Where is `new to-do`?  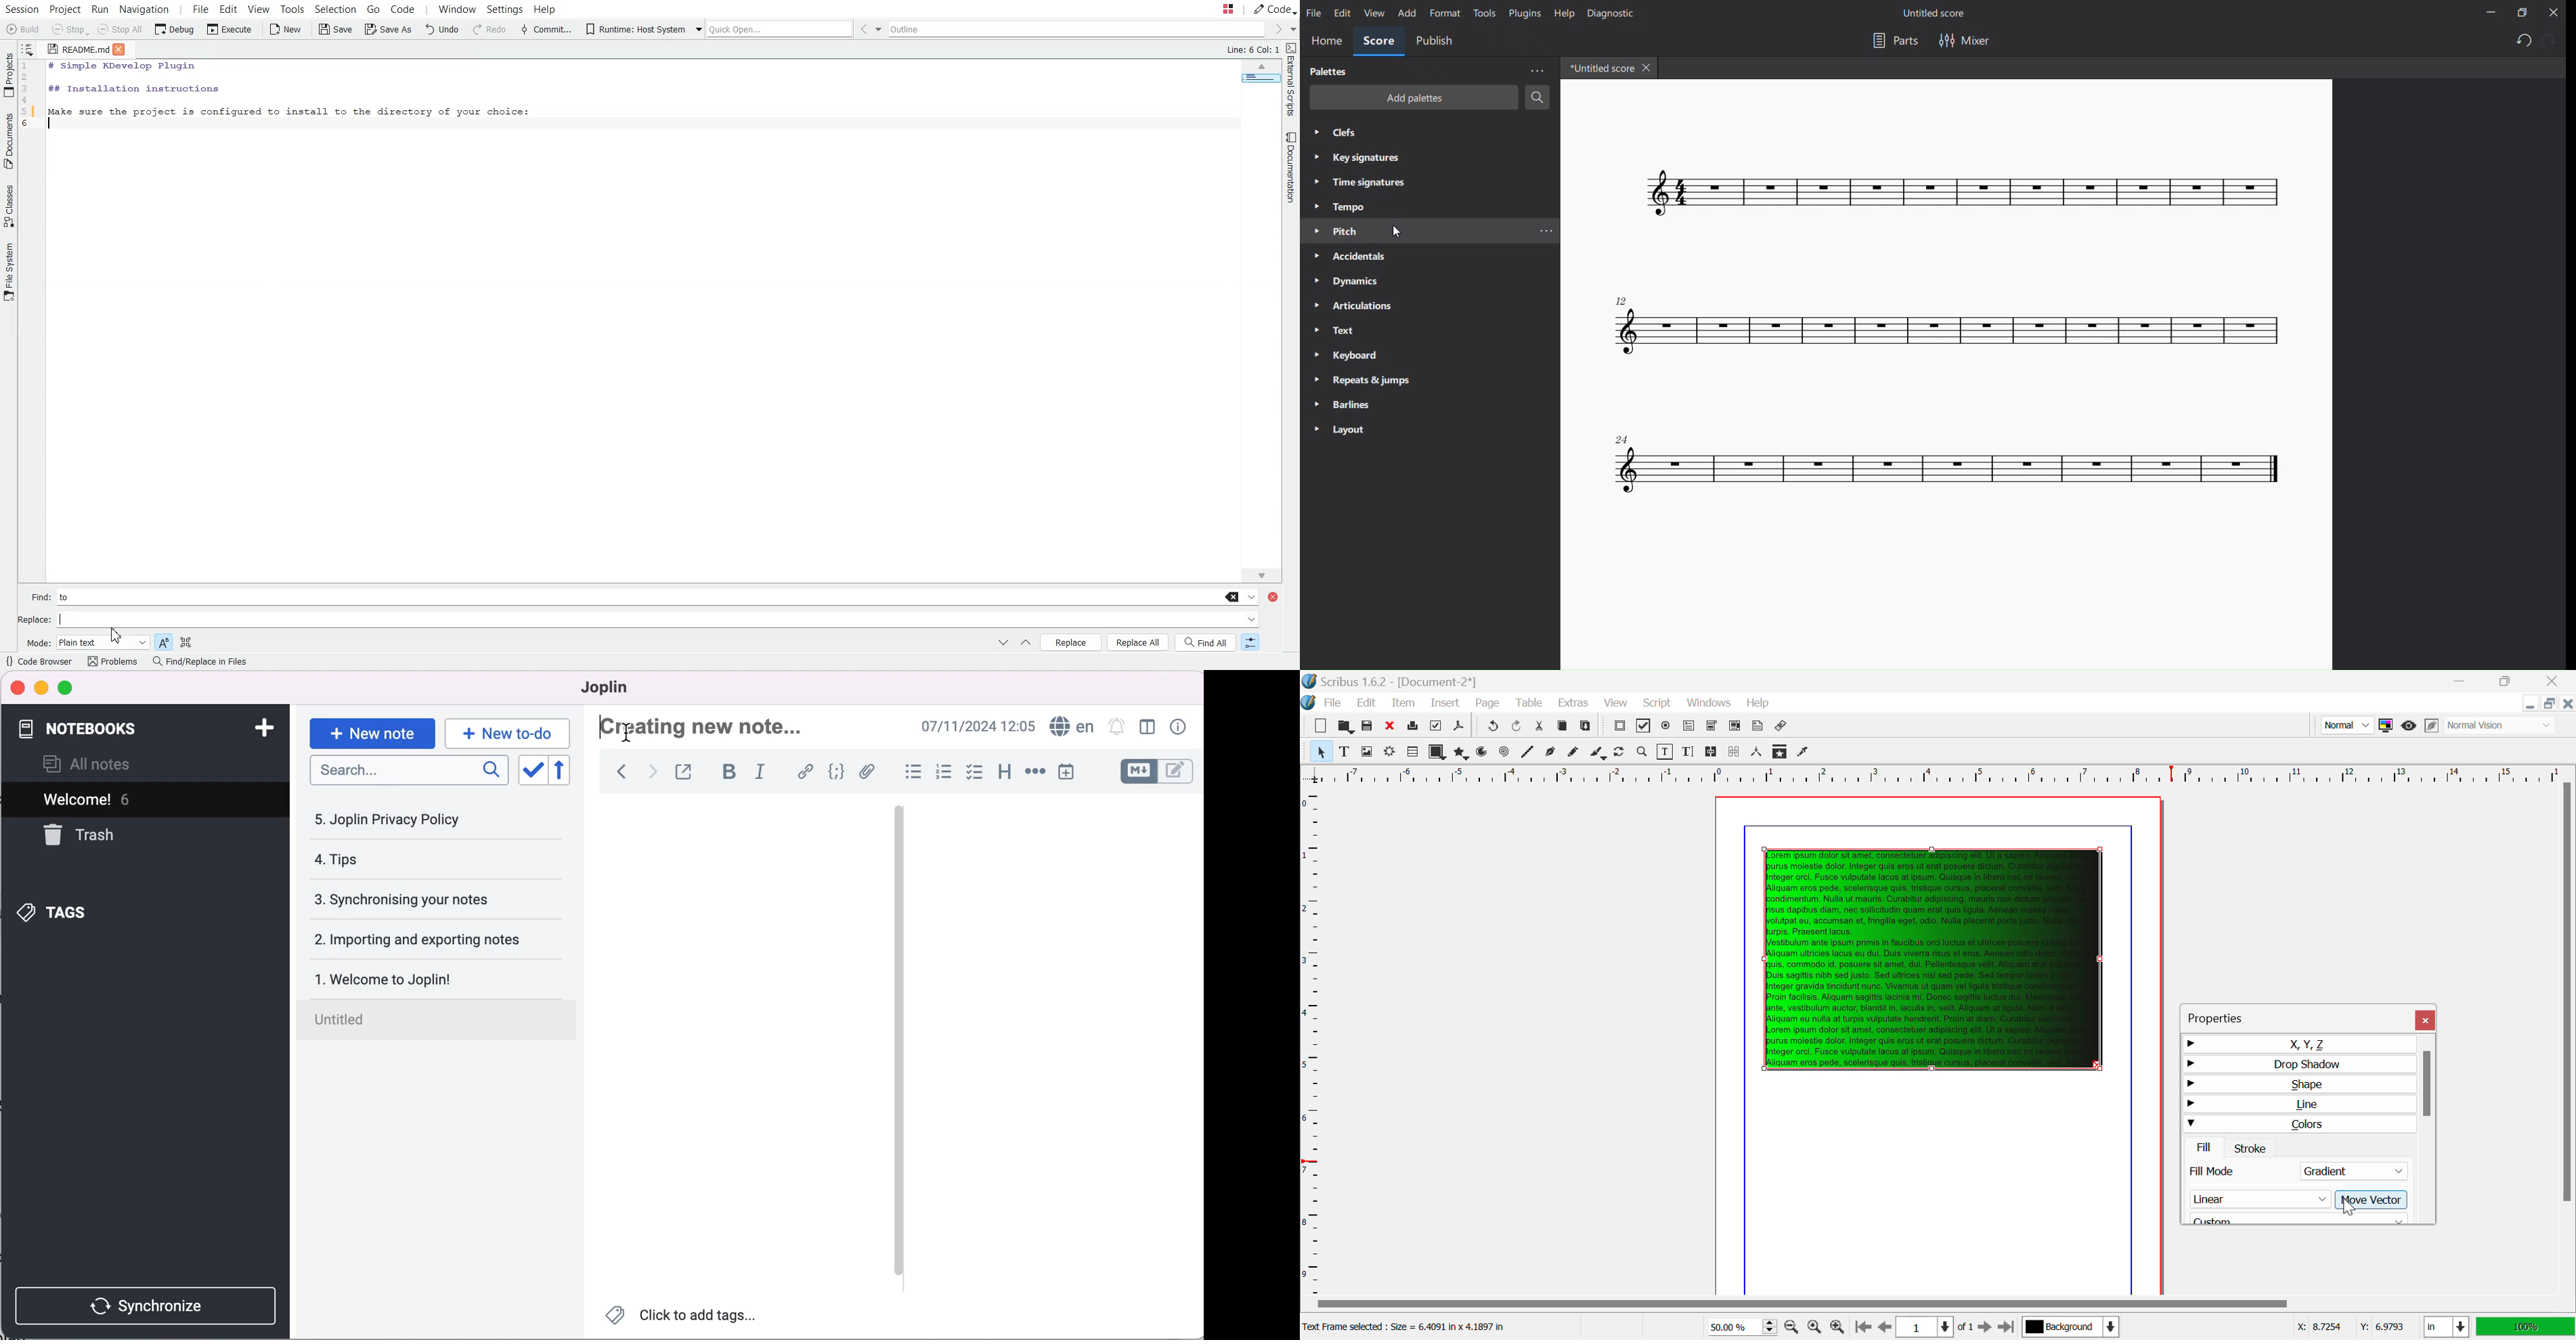 new to-do is located at coordinates (505, 733).